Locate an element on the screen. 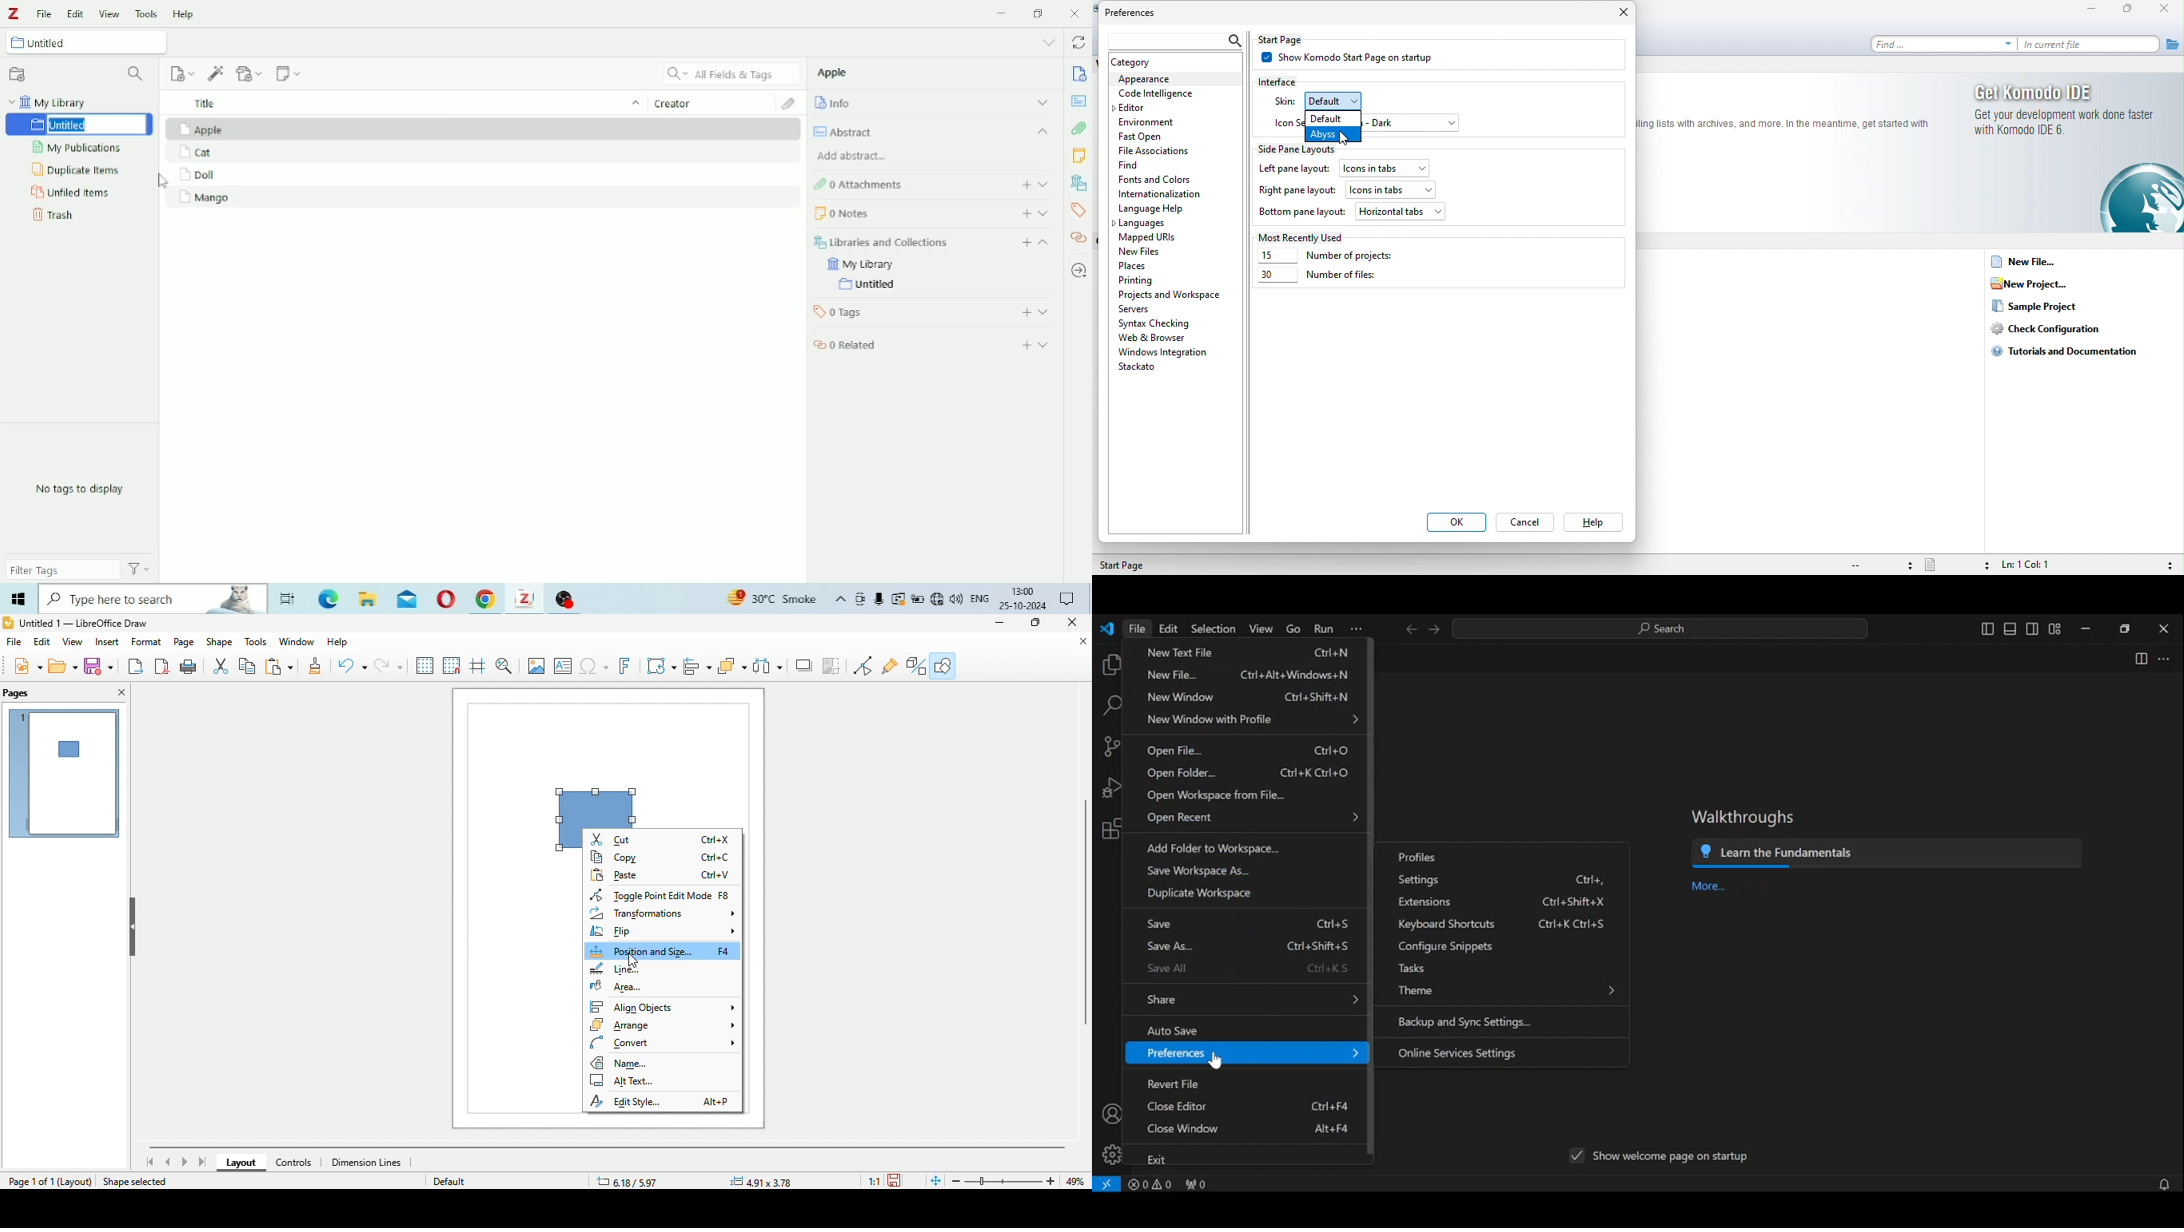 The height and width of the screenshot is (1232, 2184). preferences menu is located at coordinates (1248, 1053).